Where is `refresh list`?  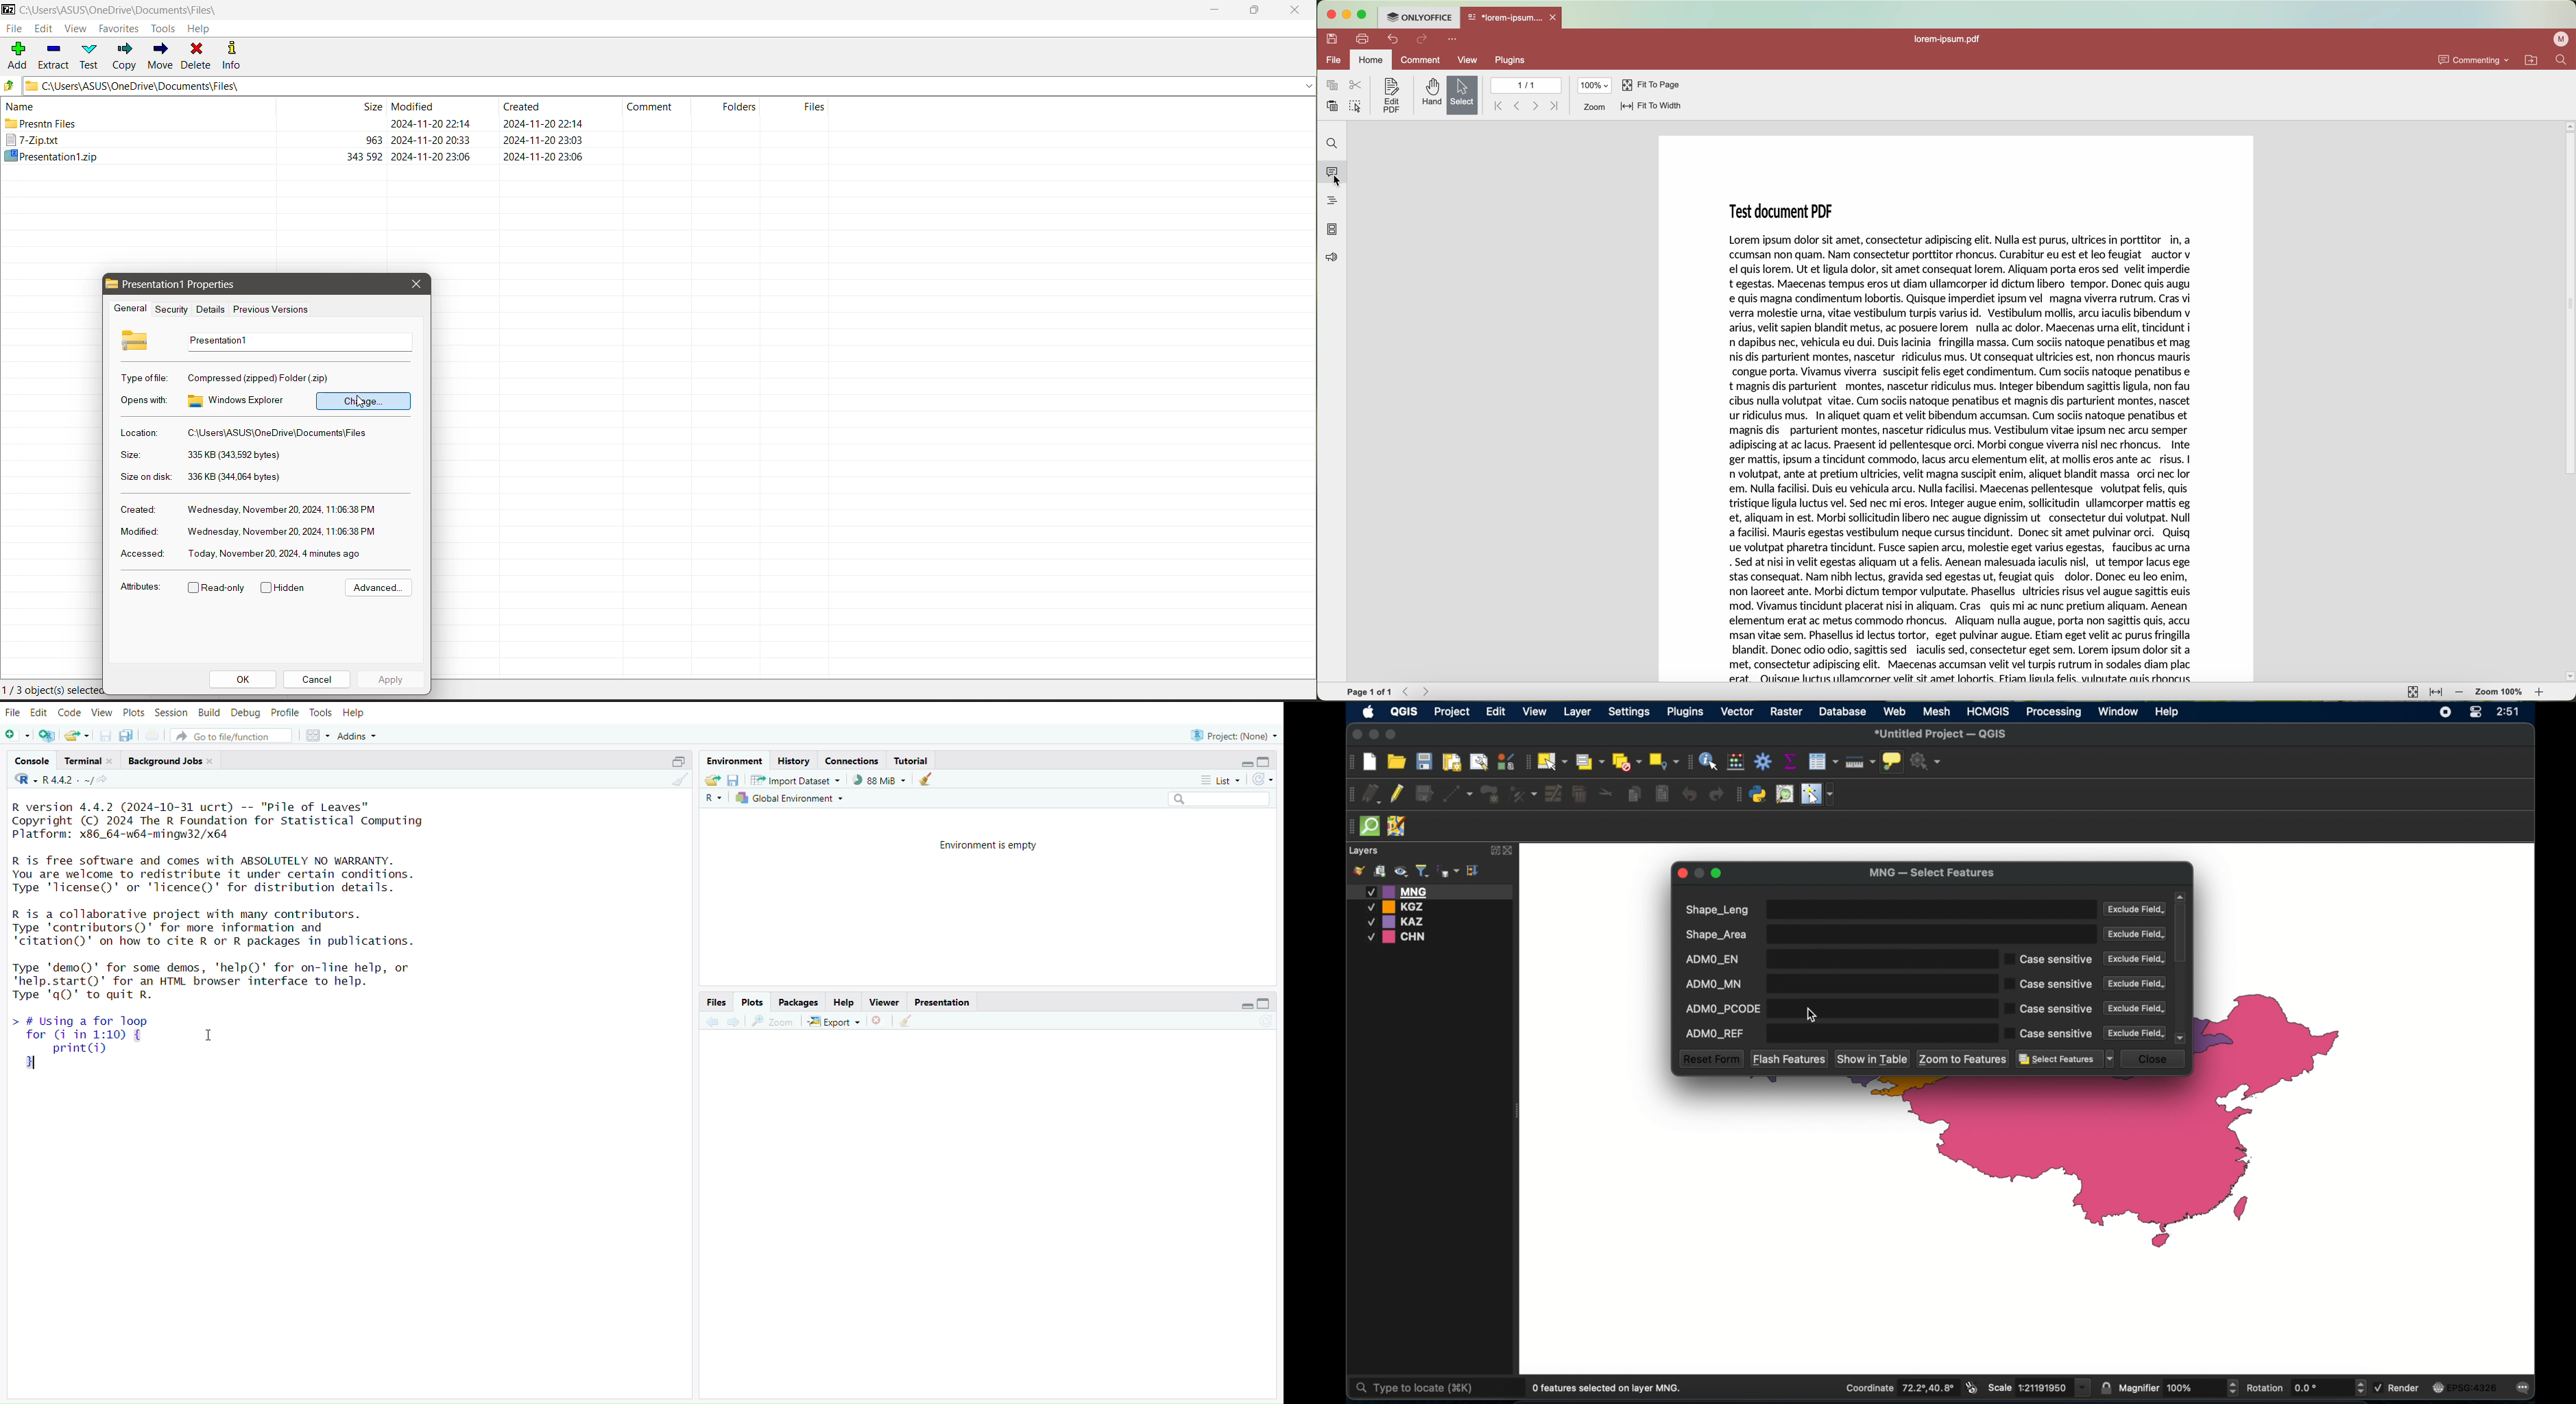 refresh list is located at coordinates (1263, 780).